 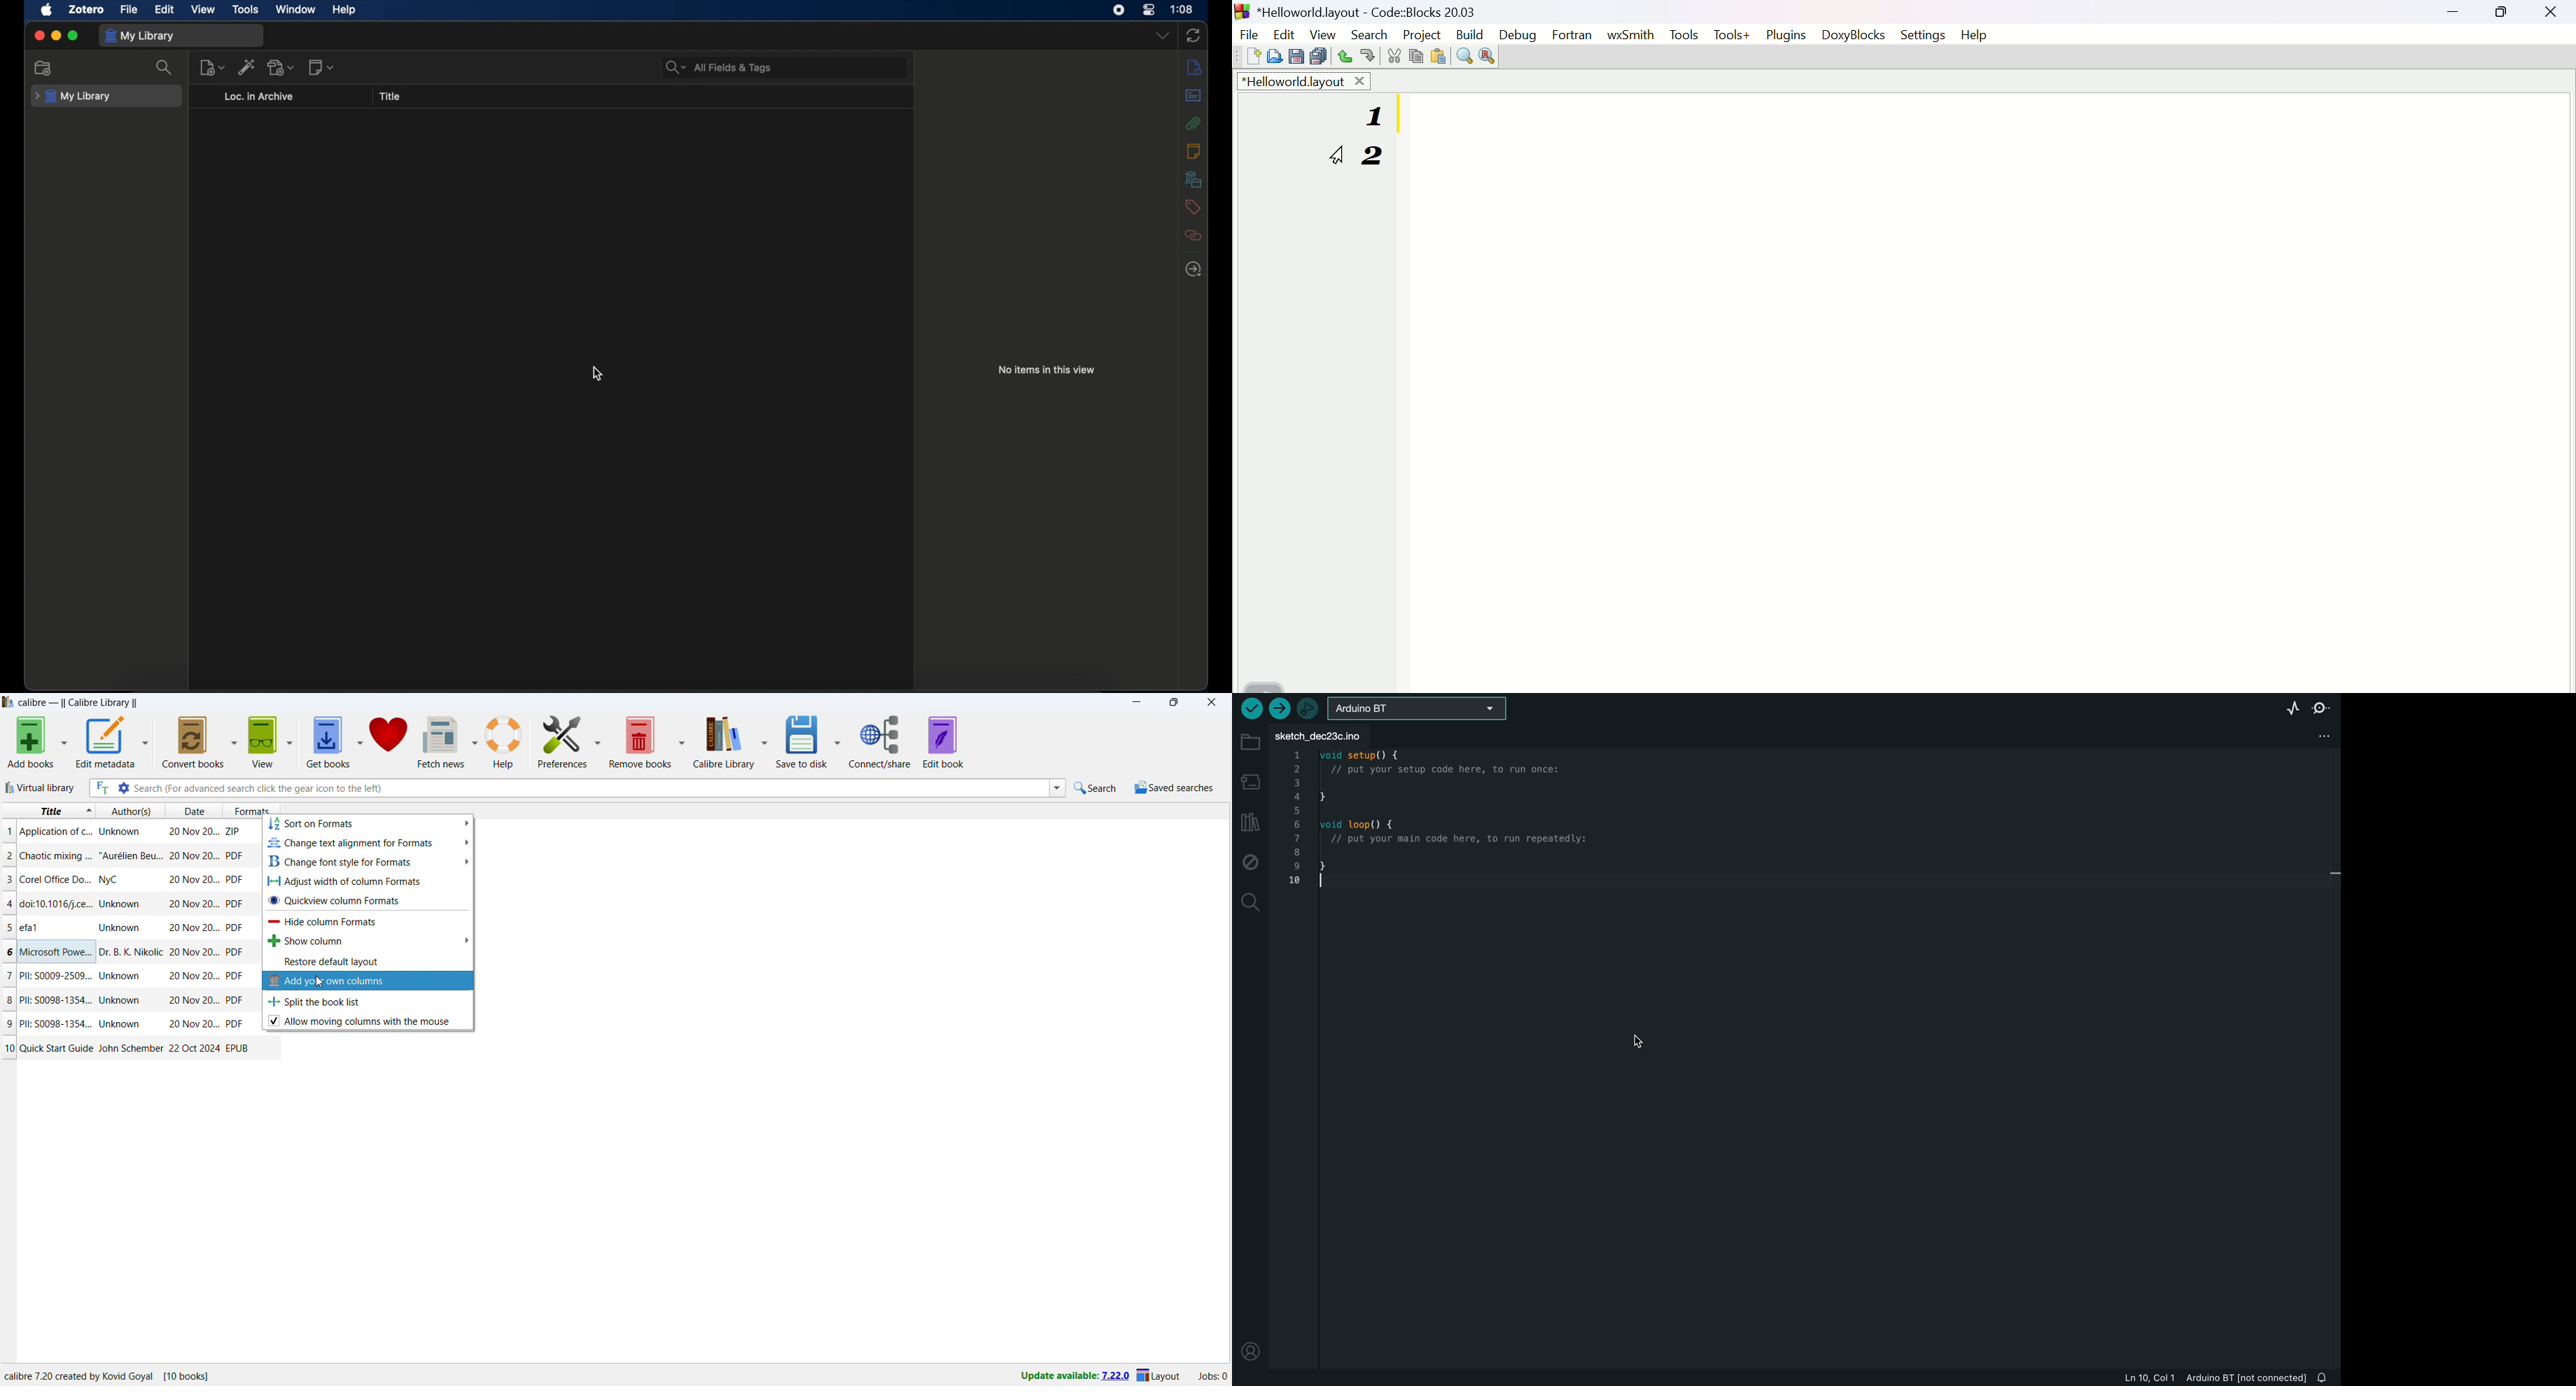 I want to click on my library, so click(x=73, y=97).